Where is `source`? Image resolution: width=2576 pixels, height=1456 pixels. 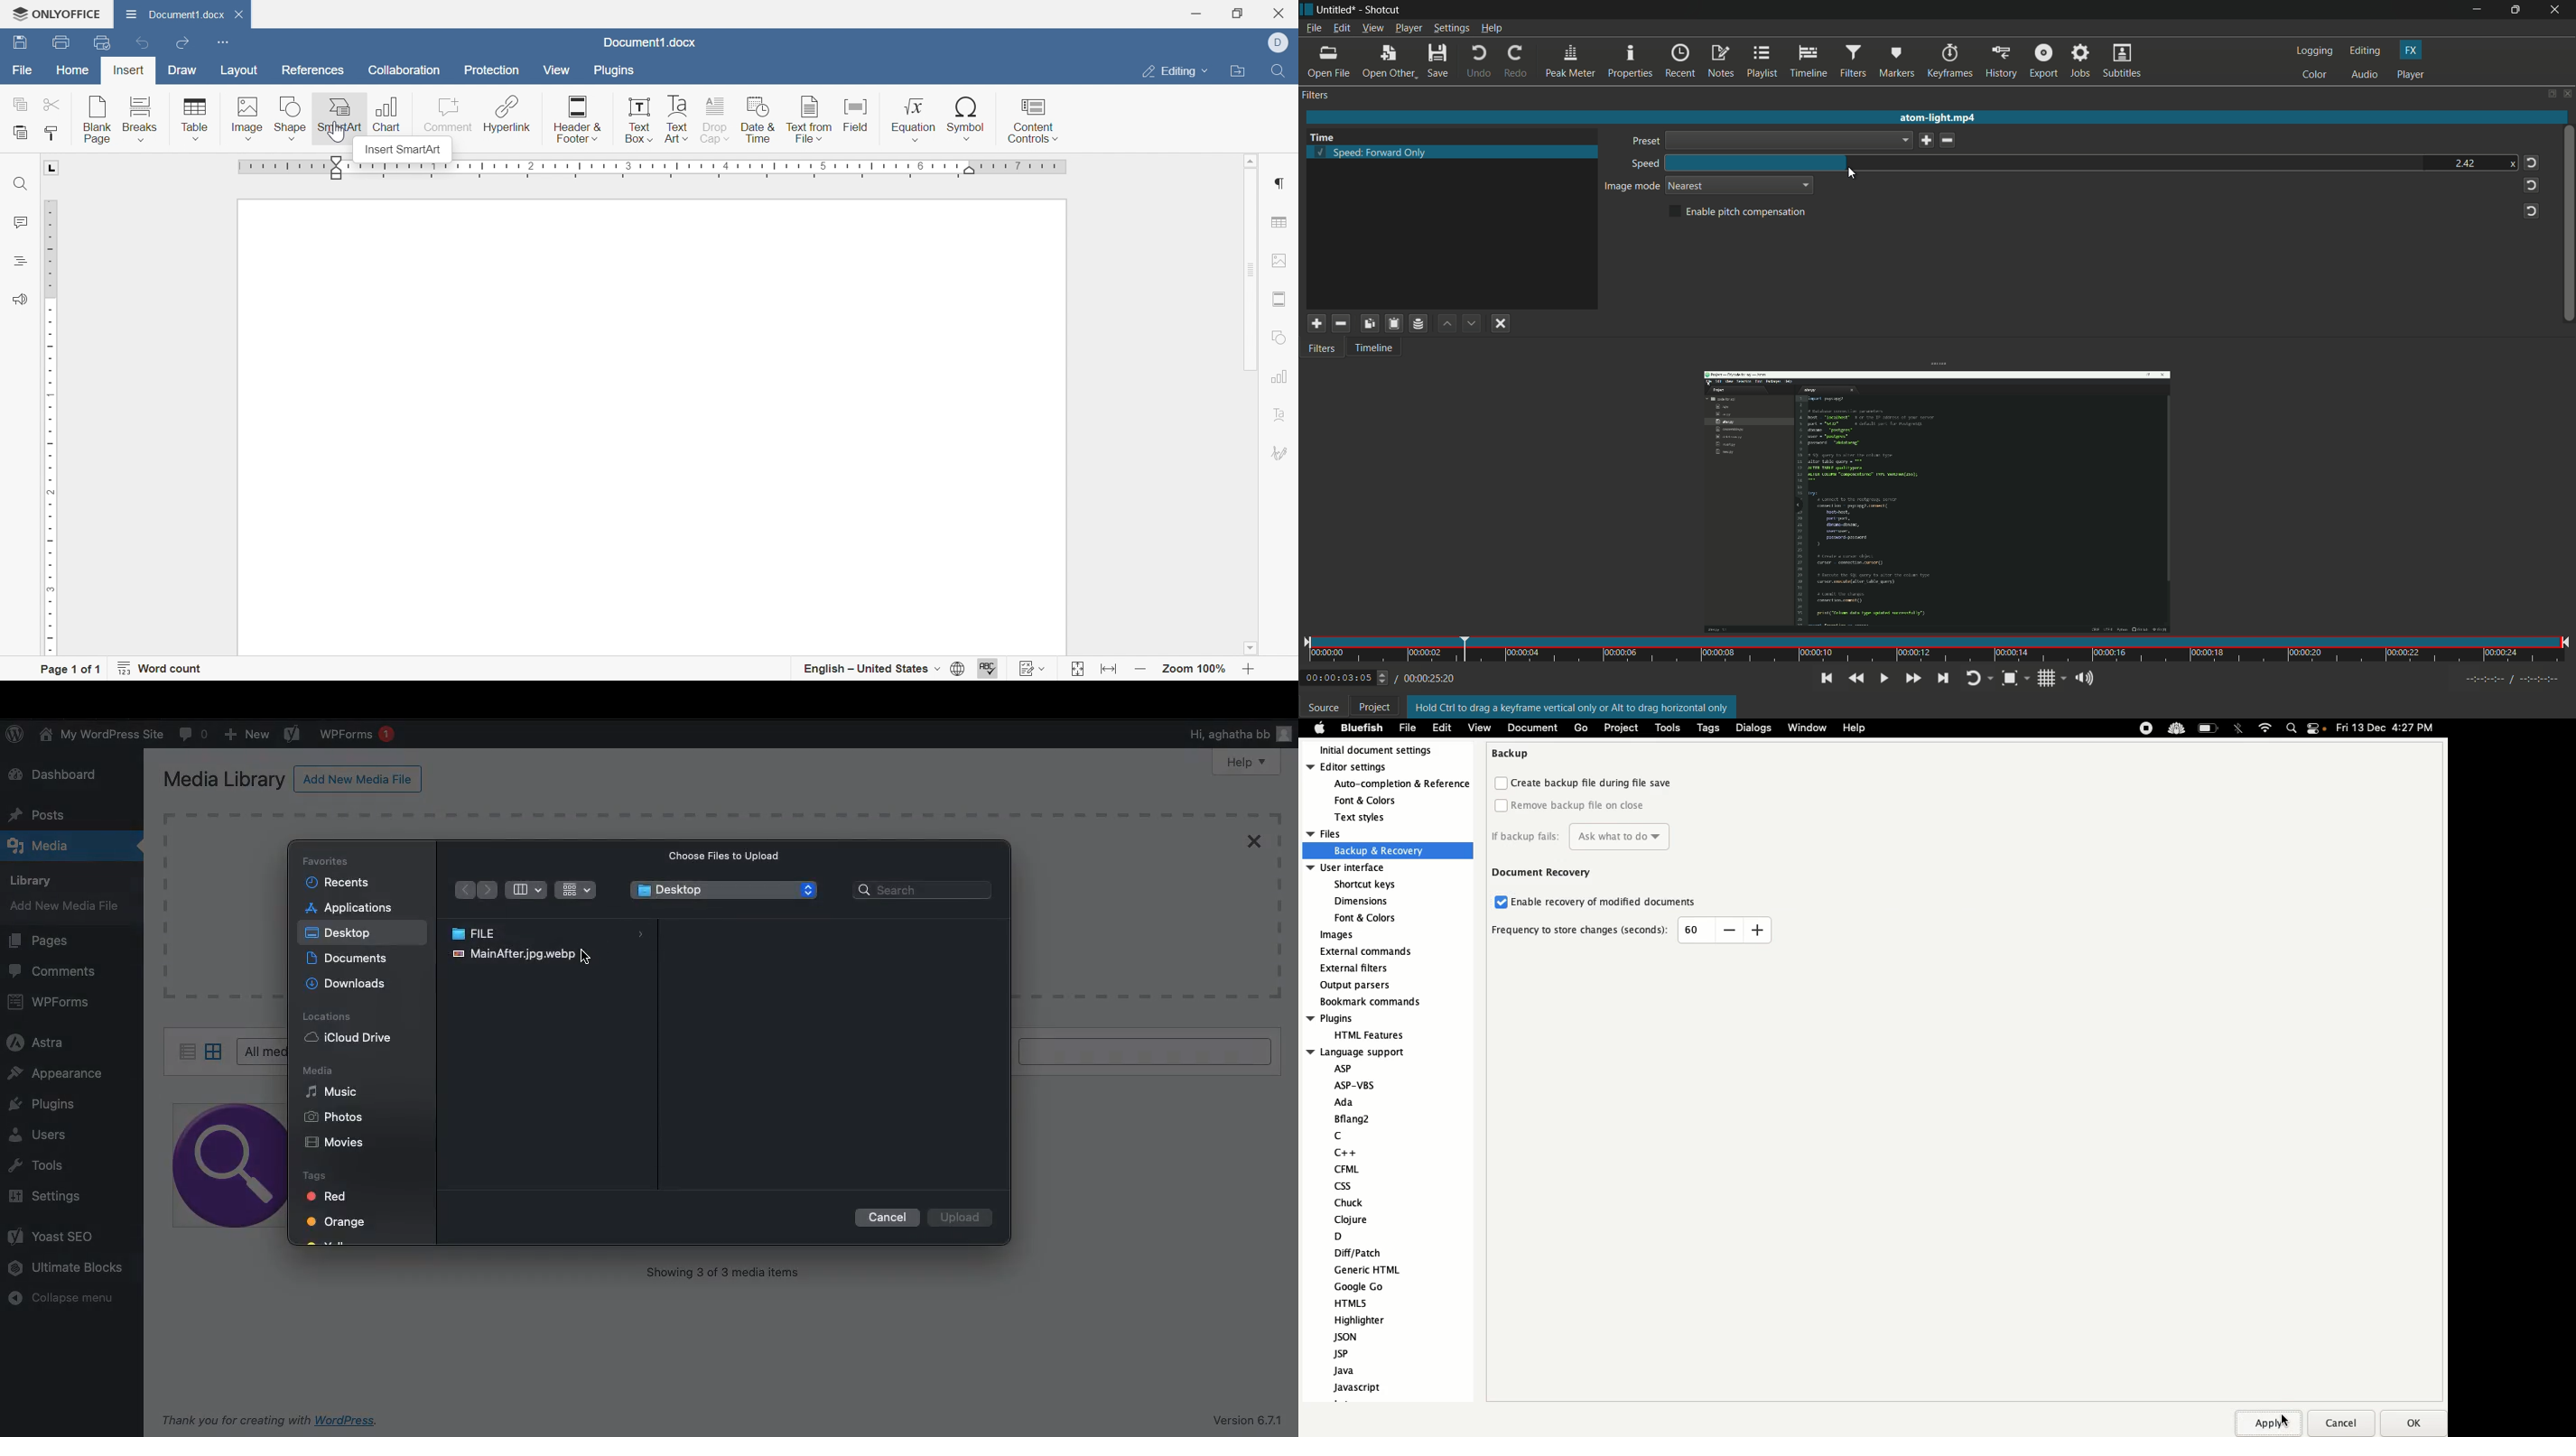
source is located at coordinates (1324, 707).